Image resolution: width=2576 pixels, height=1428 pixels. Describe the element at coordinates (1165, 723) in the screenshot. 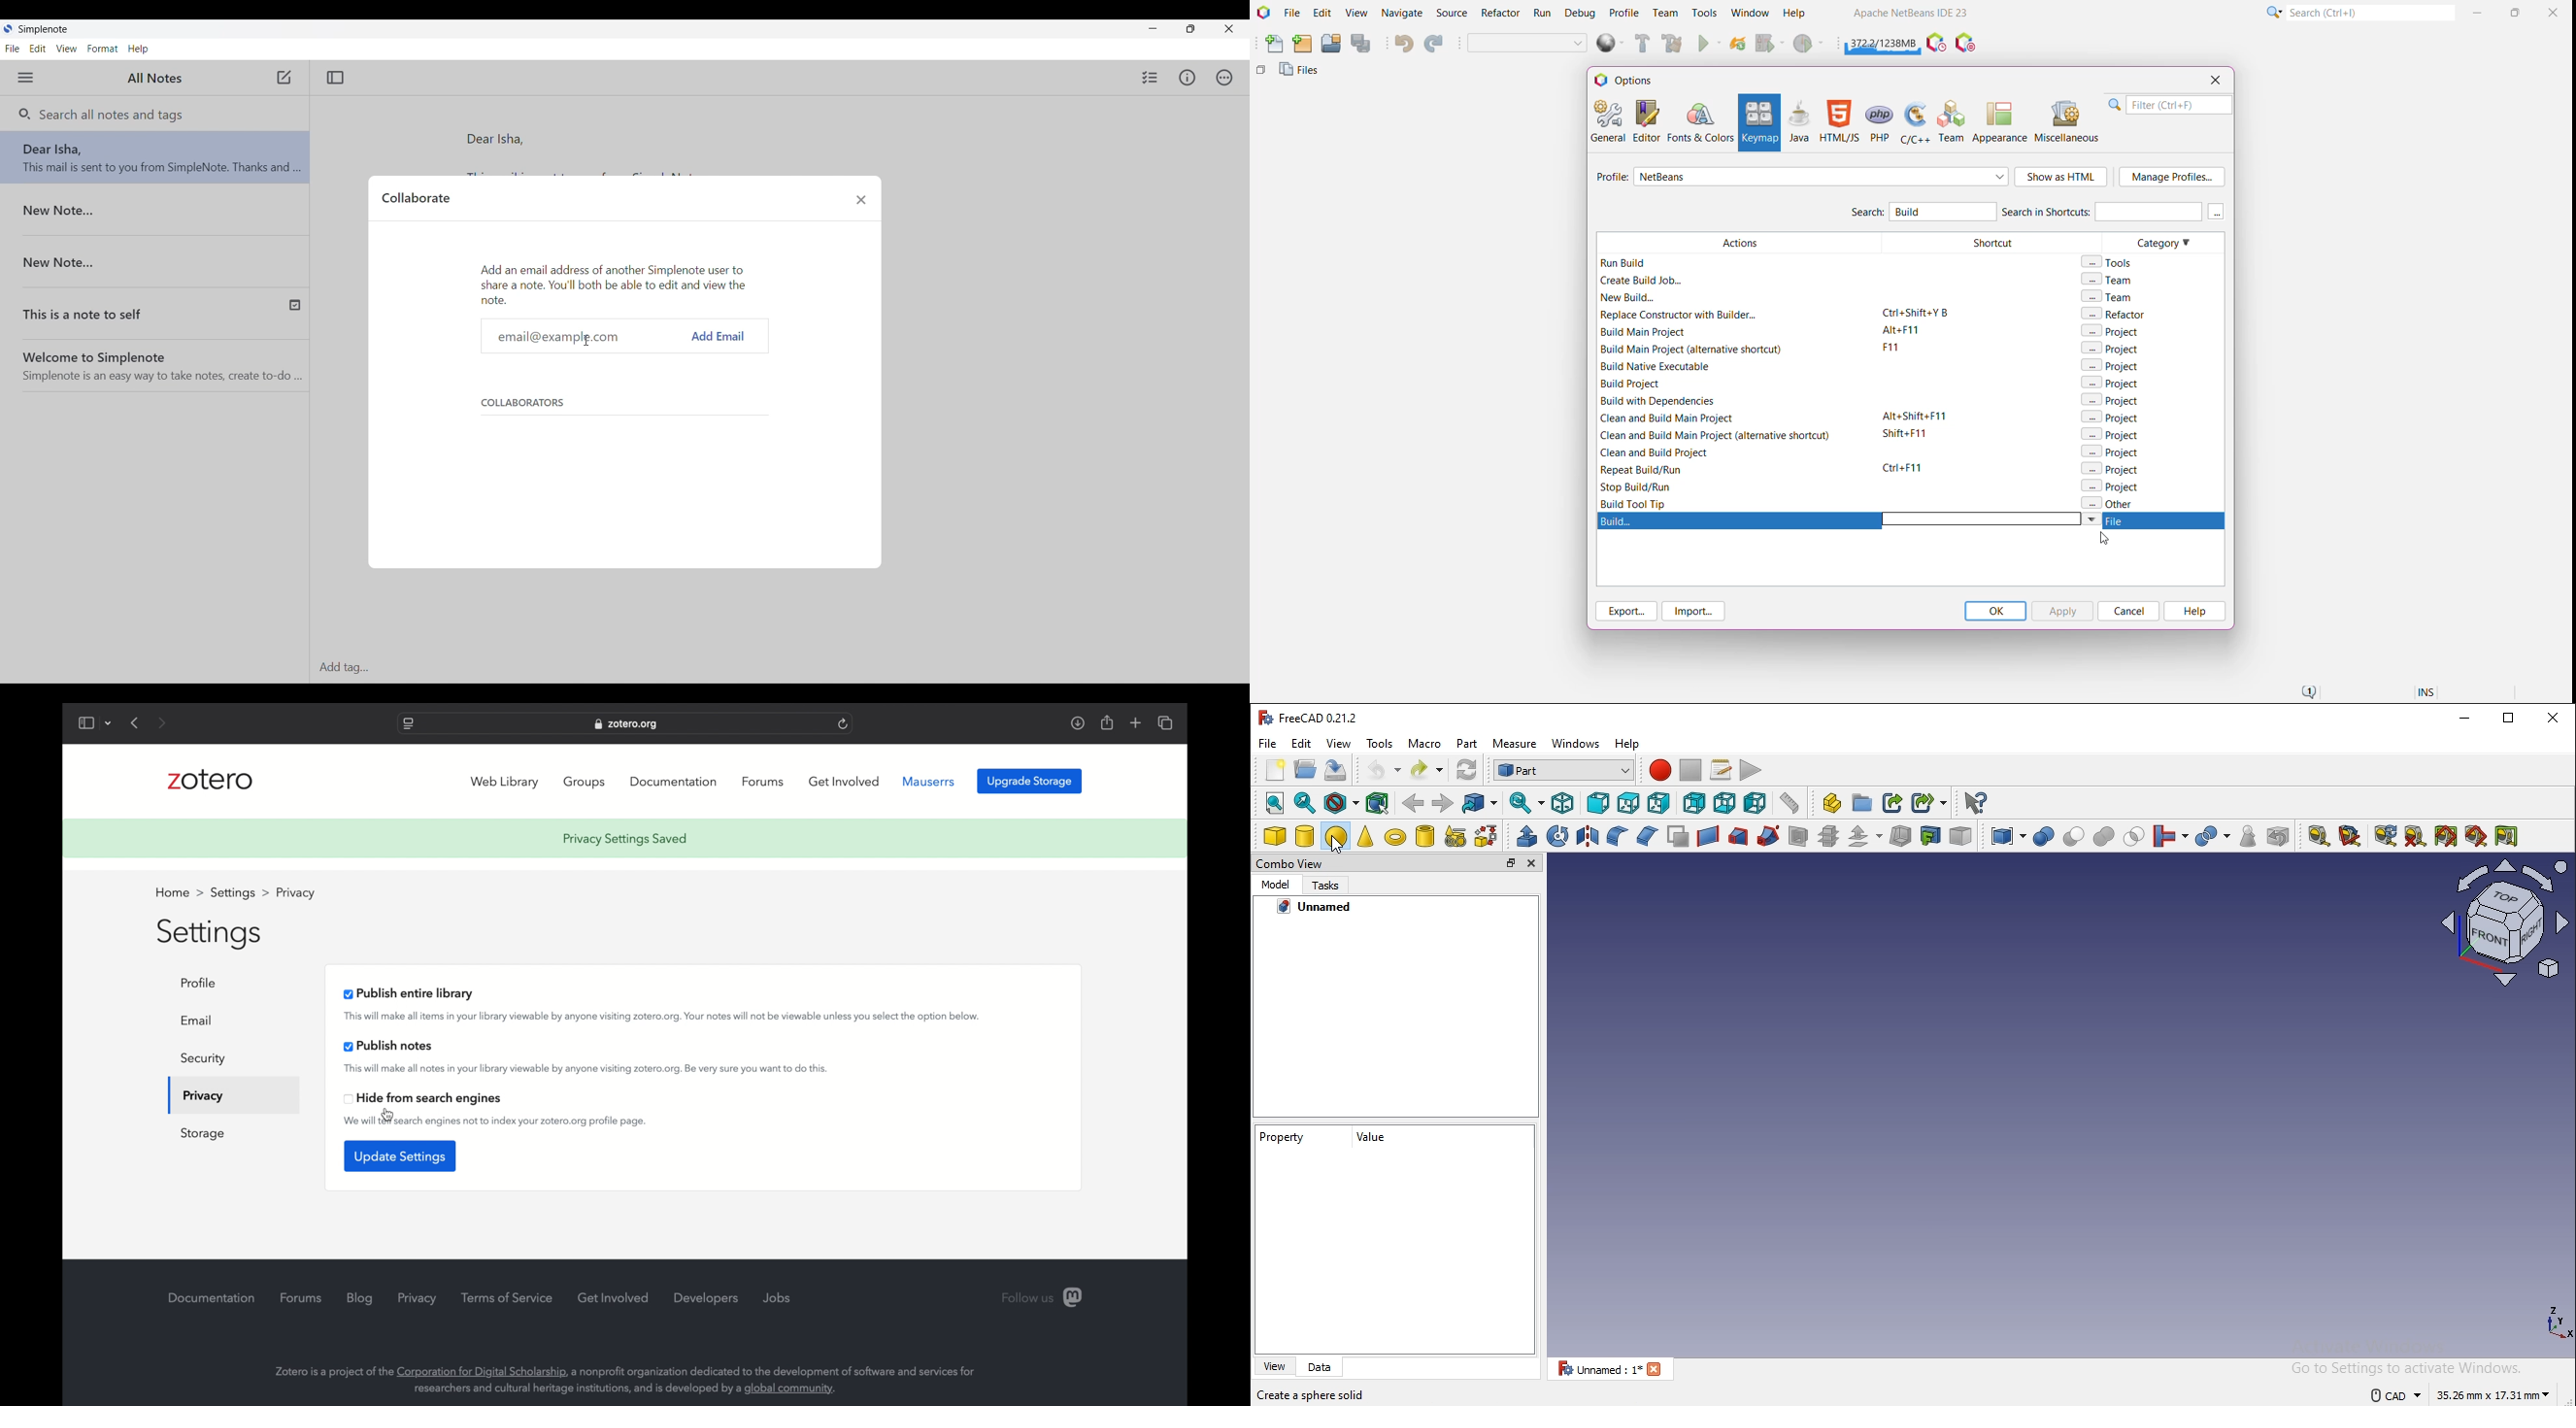

I see `show tab overview` at that location.